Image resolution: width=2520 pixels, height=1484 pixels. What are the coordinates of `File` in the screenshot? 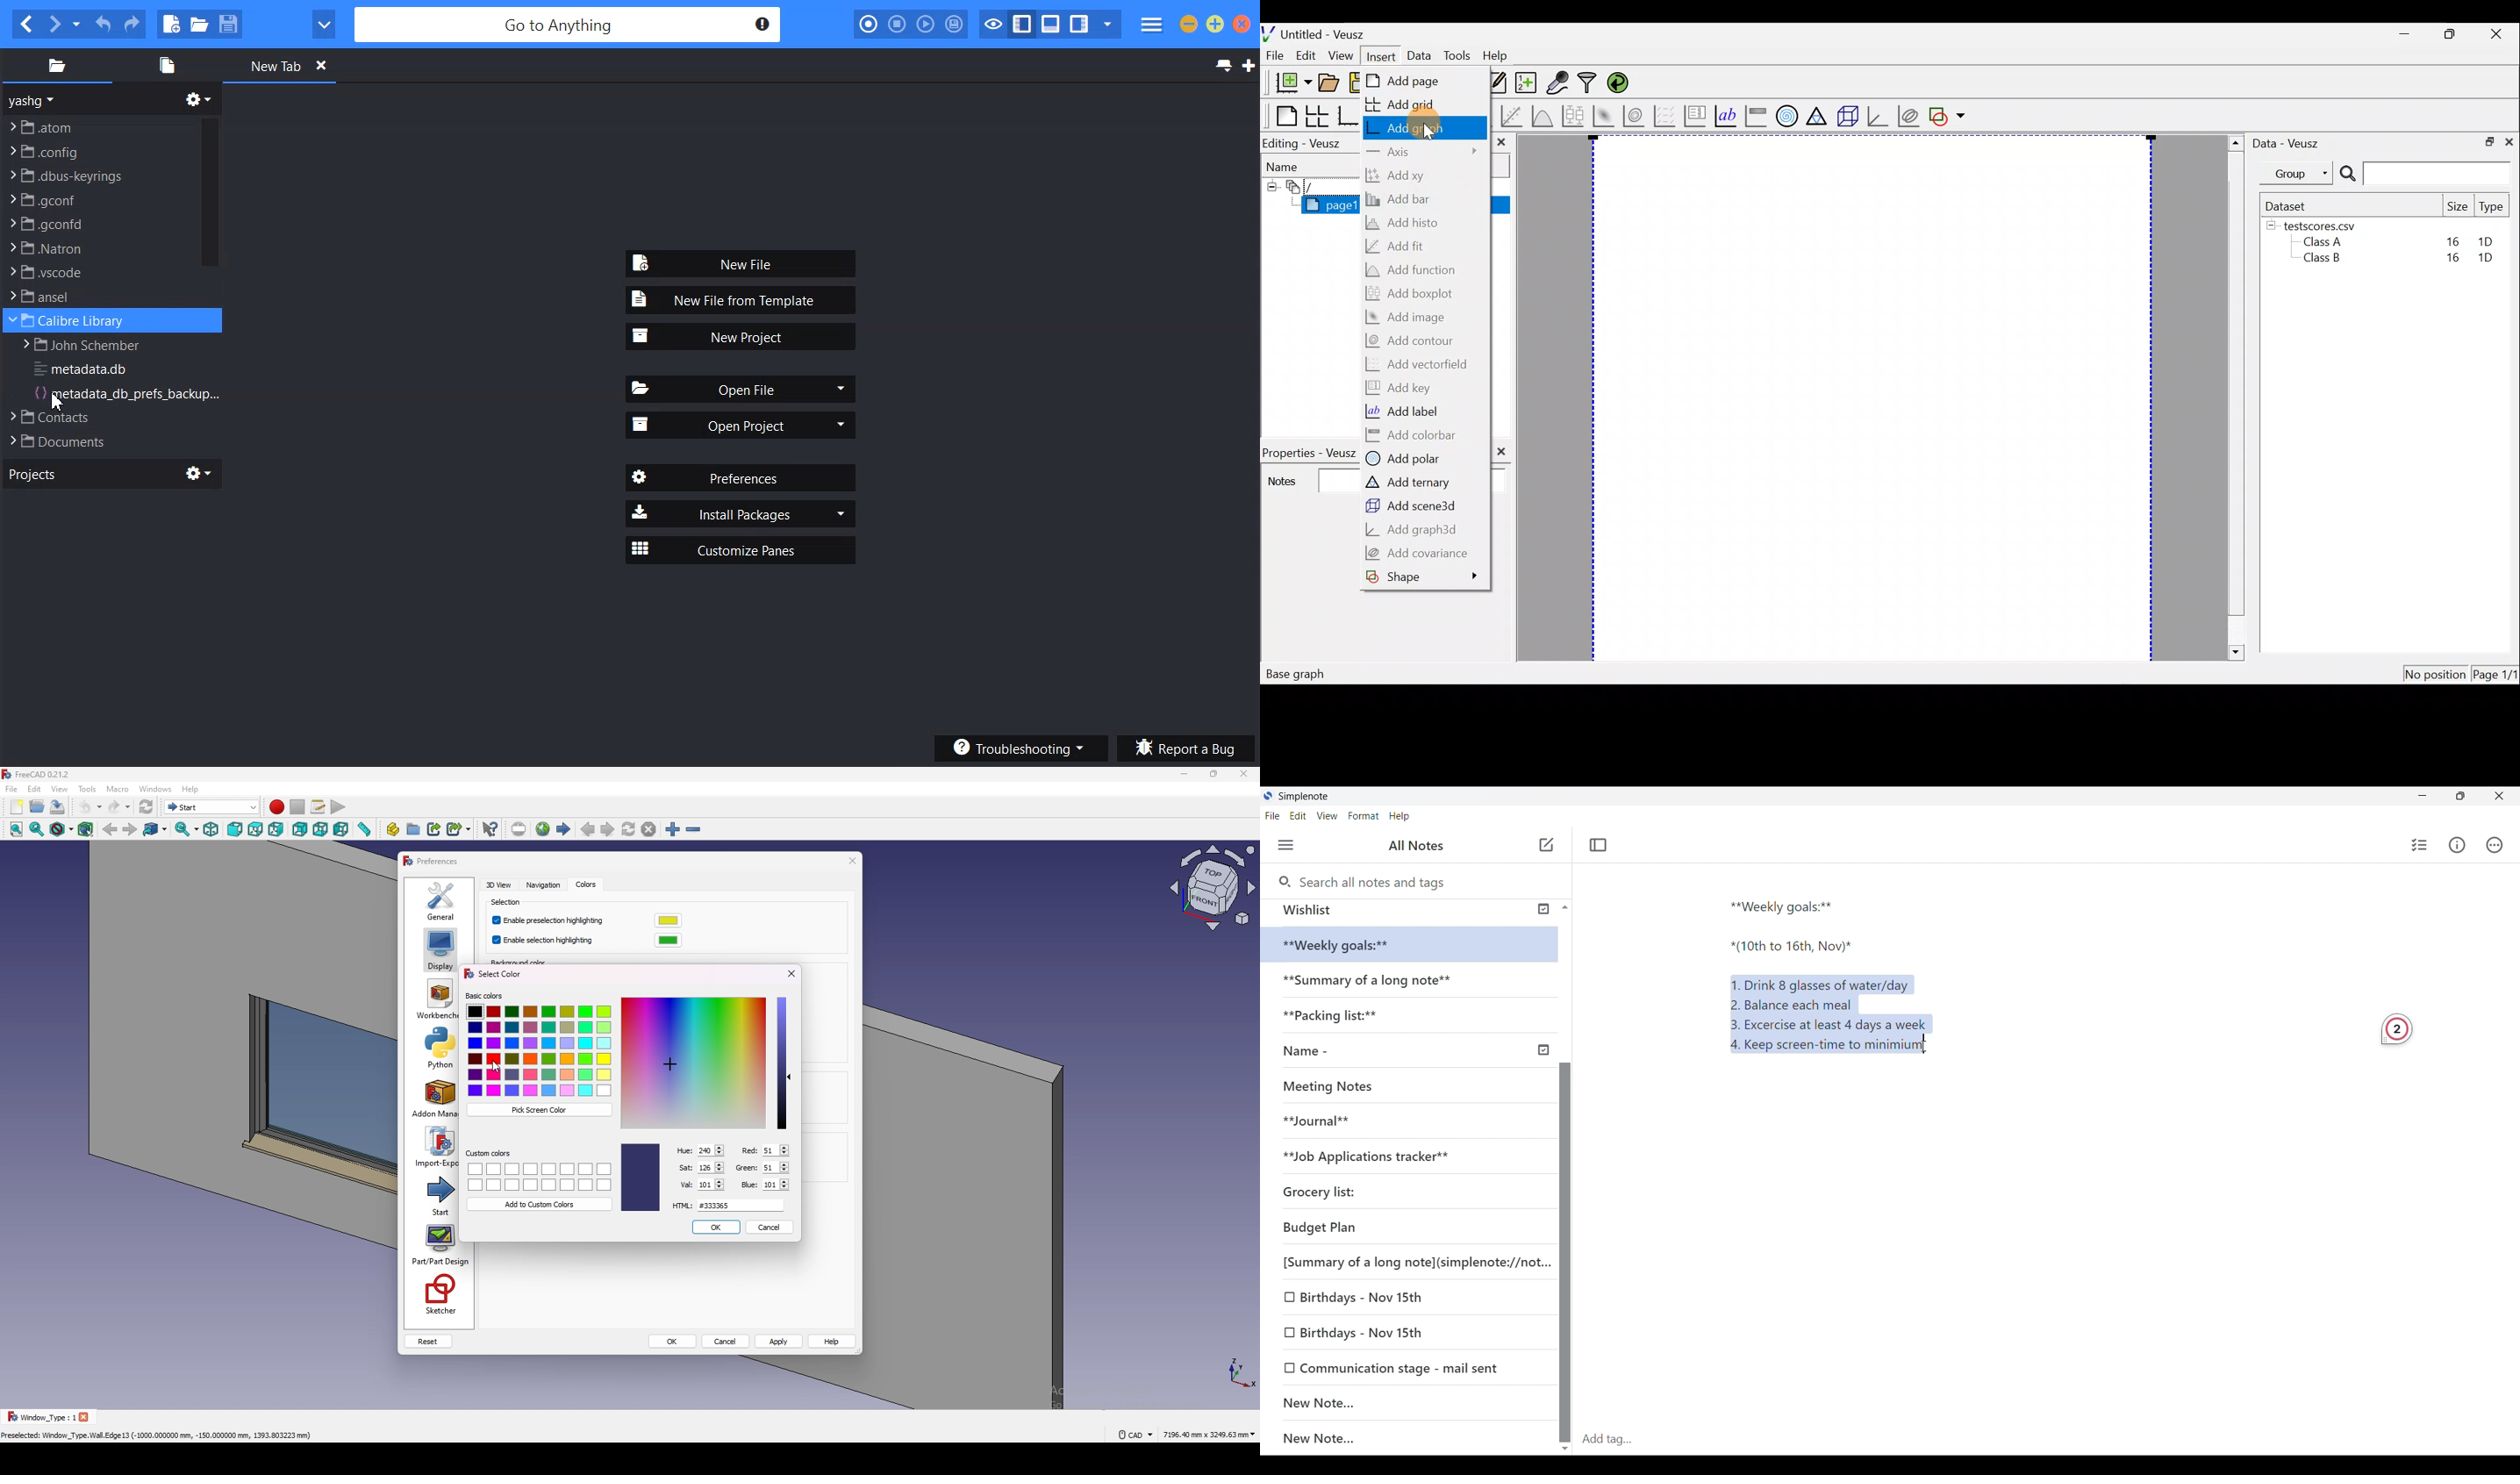 It's located at (1275, 815).